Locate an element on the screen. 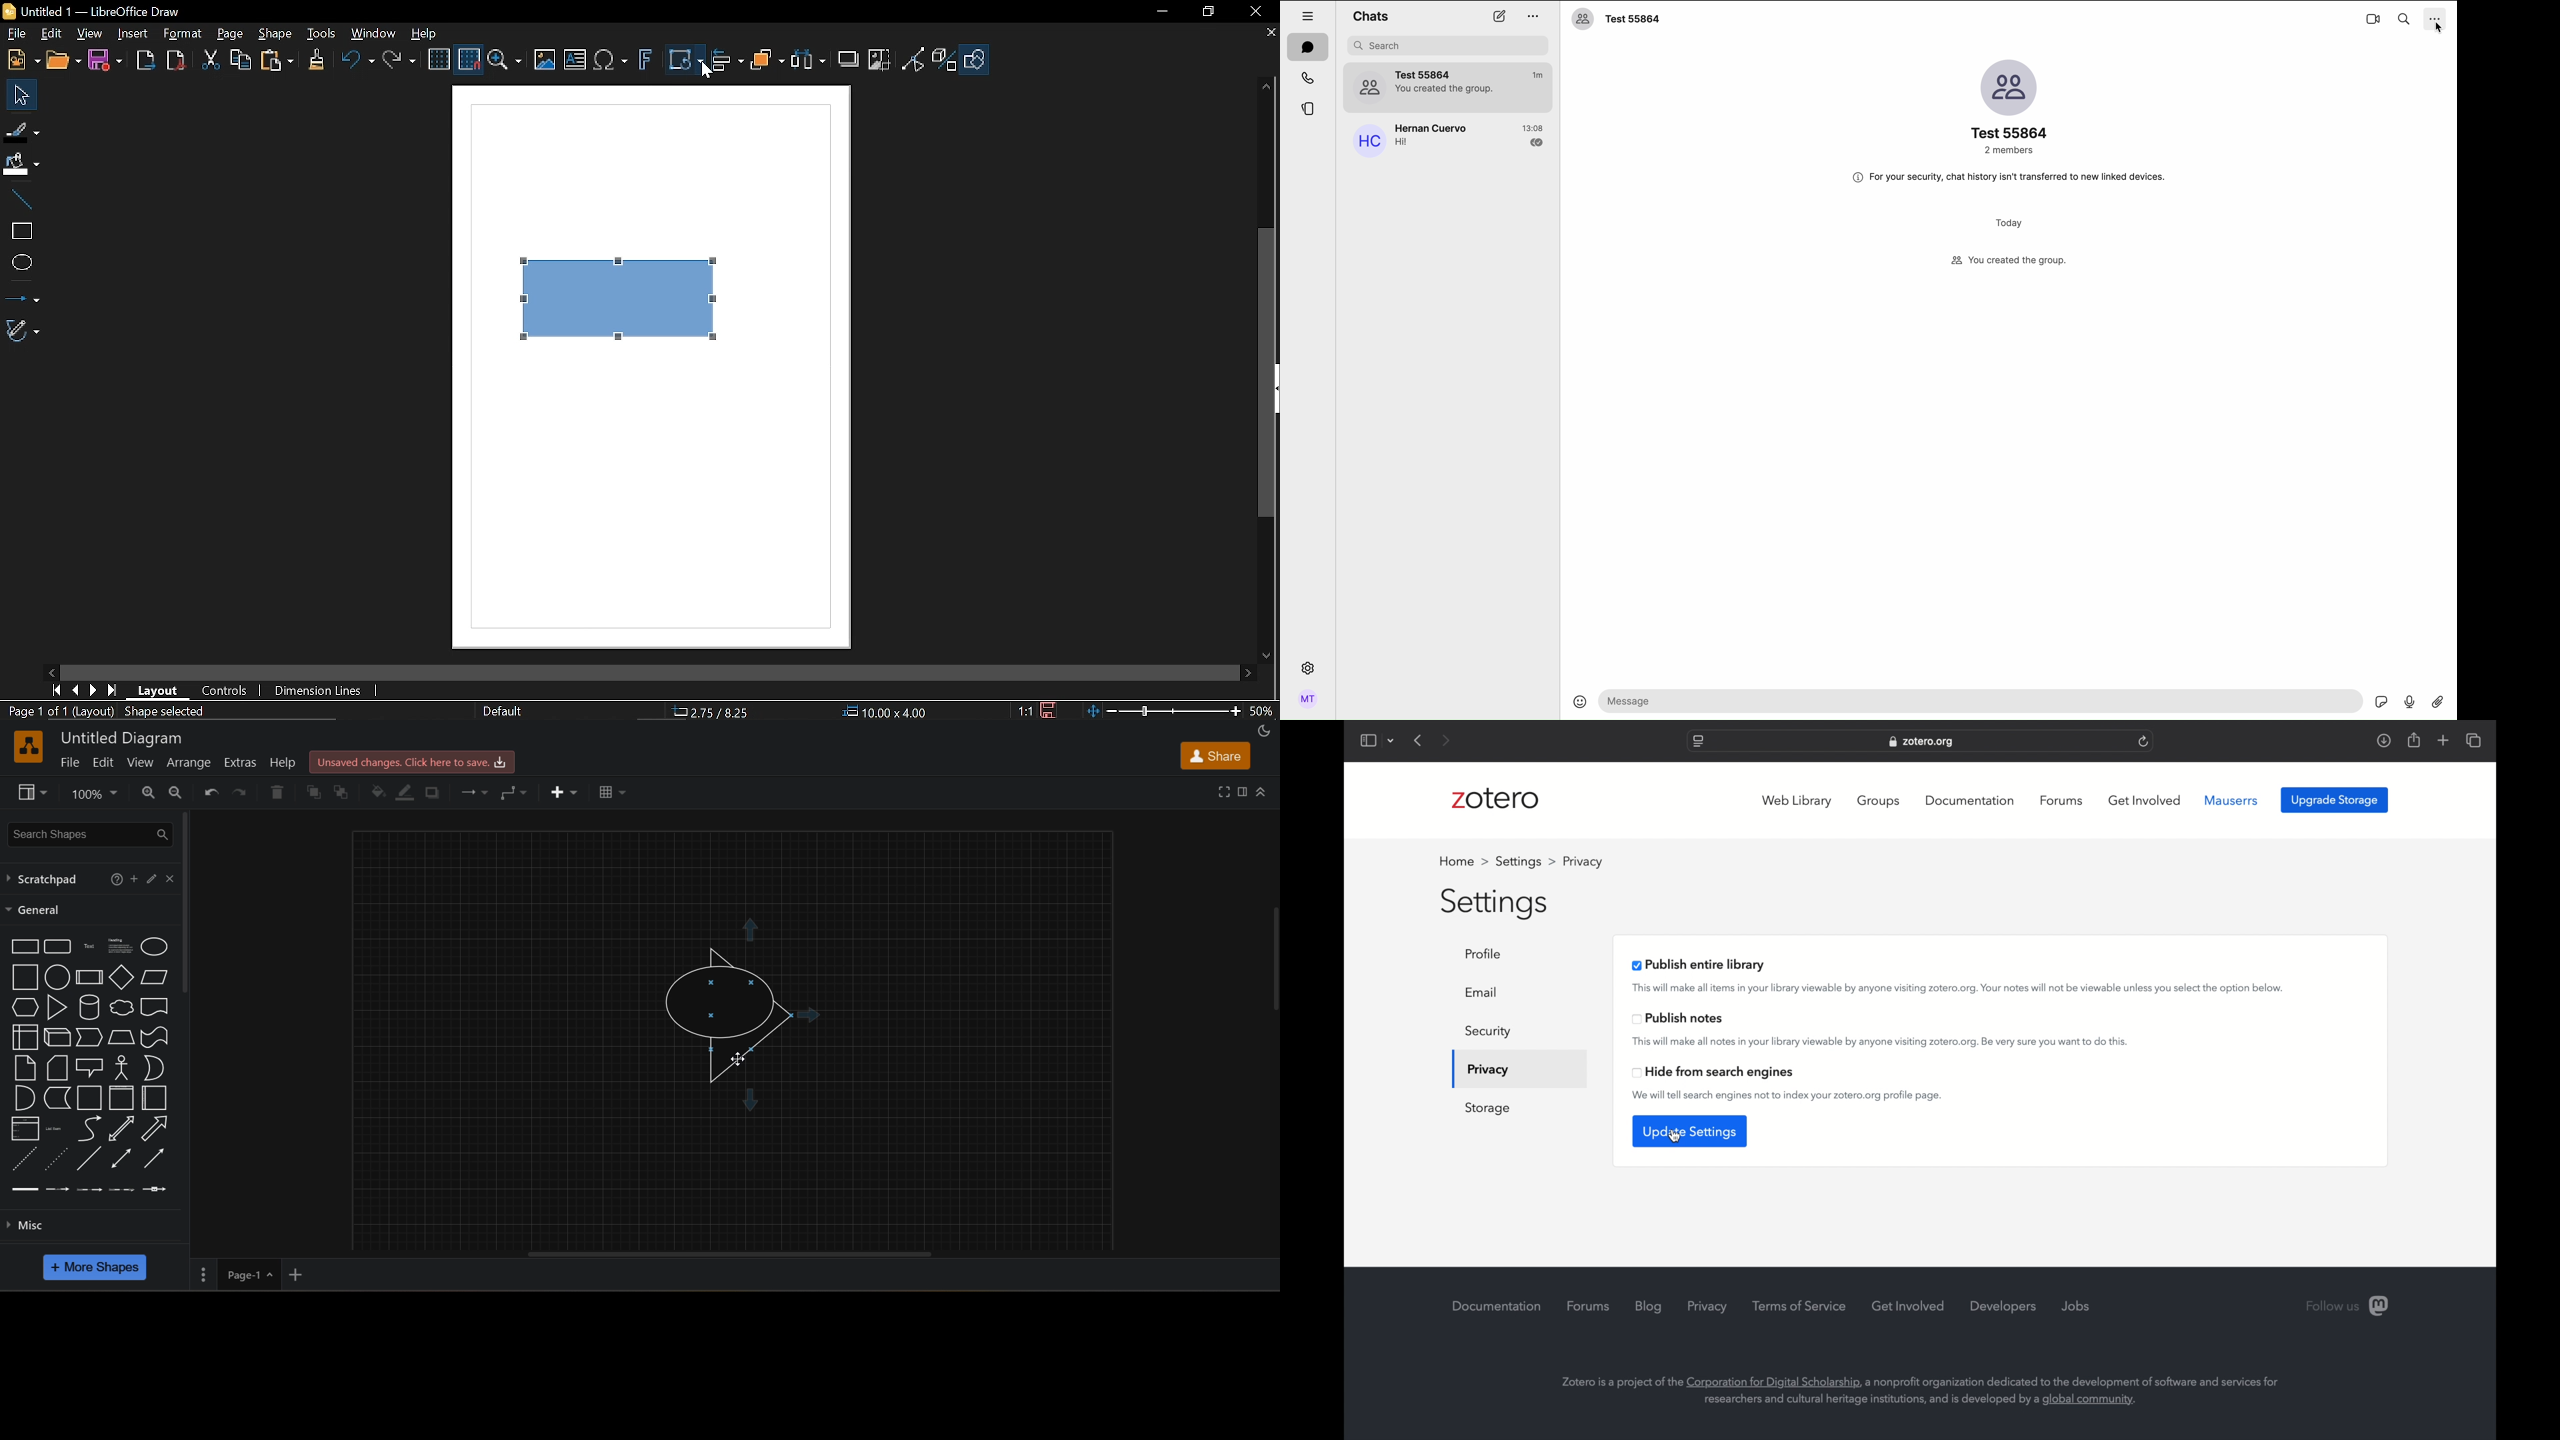 This screenshot has height=1456, width=2576. Export as pdf is located at coordinates (175, 61).